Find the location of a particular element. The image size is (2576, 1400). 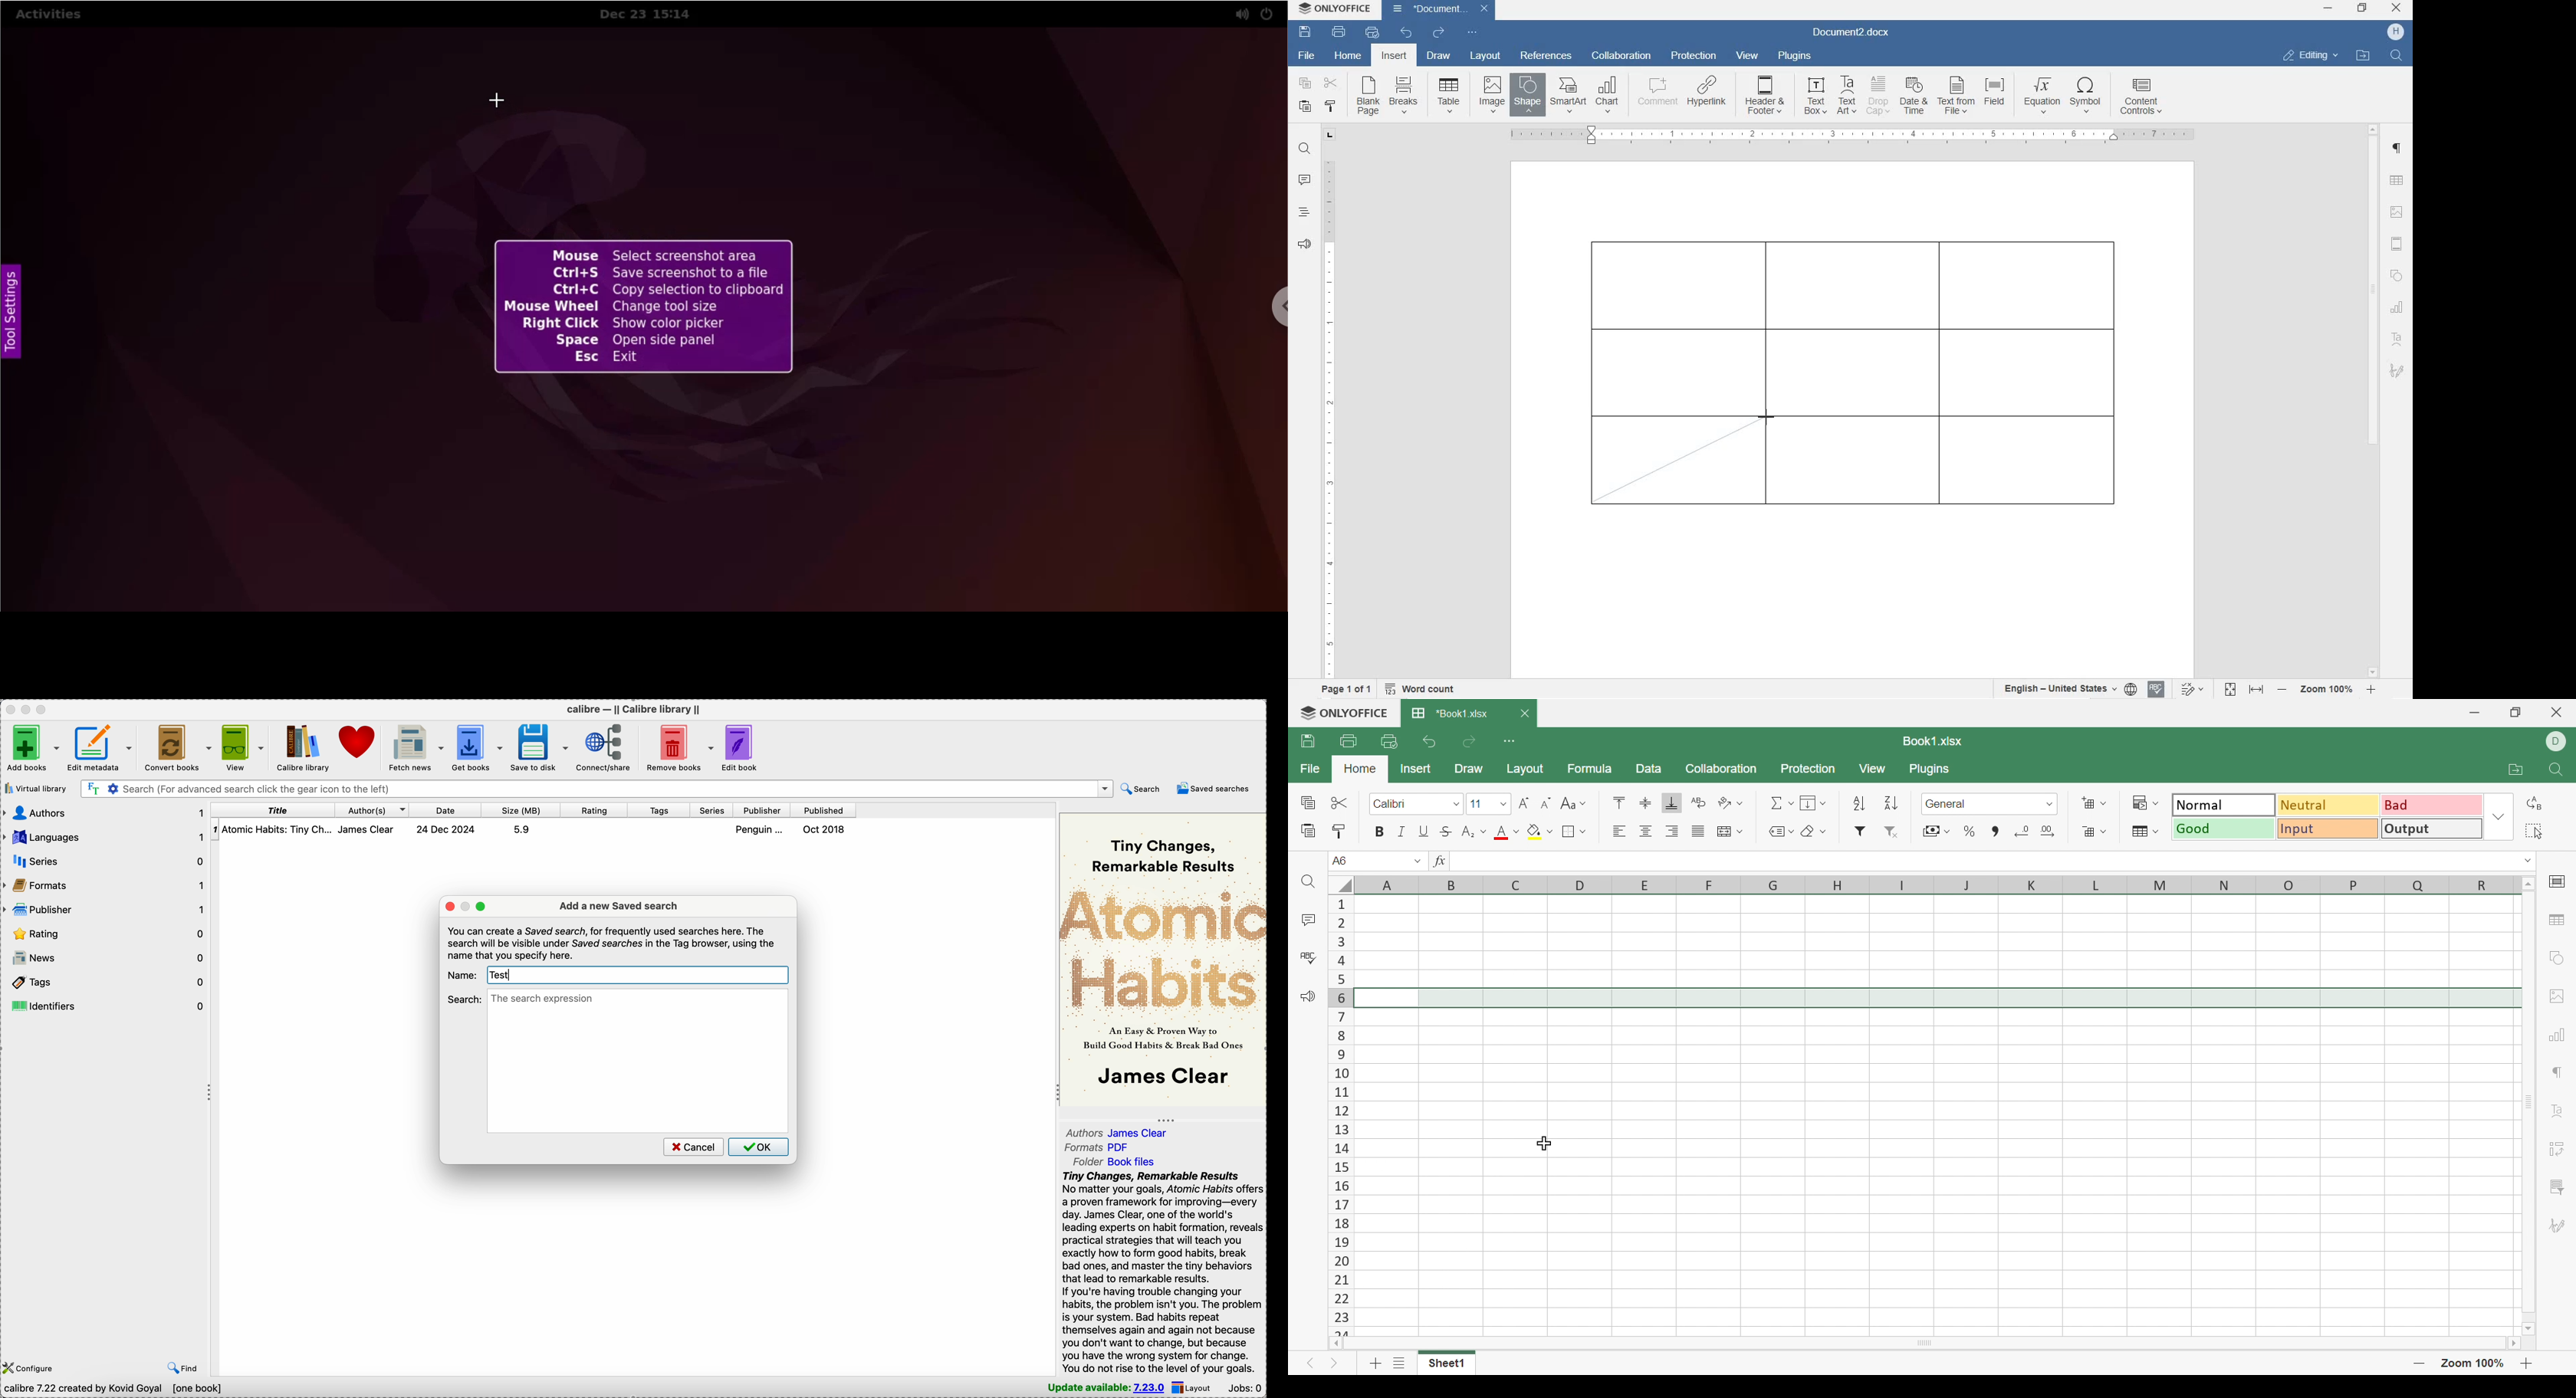

CONTENT CONTROLS is located at coordinates (2139, 98).